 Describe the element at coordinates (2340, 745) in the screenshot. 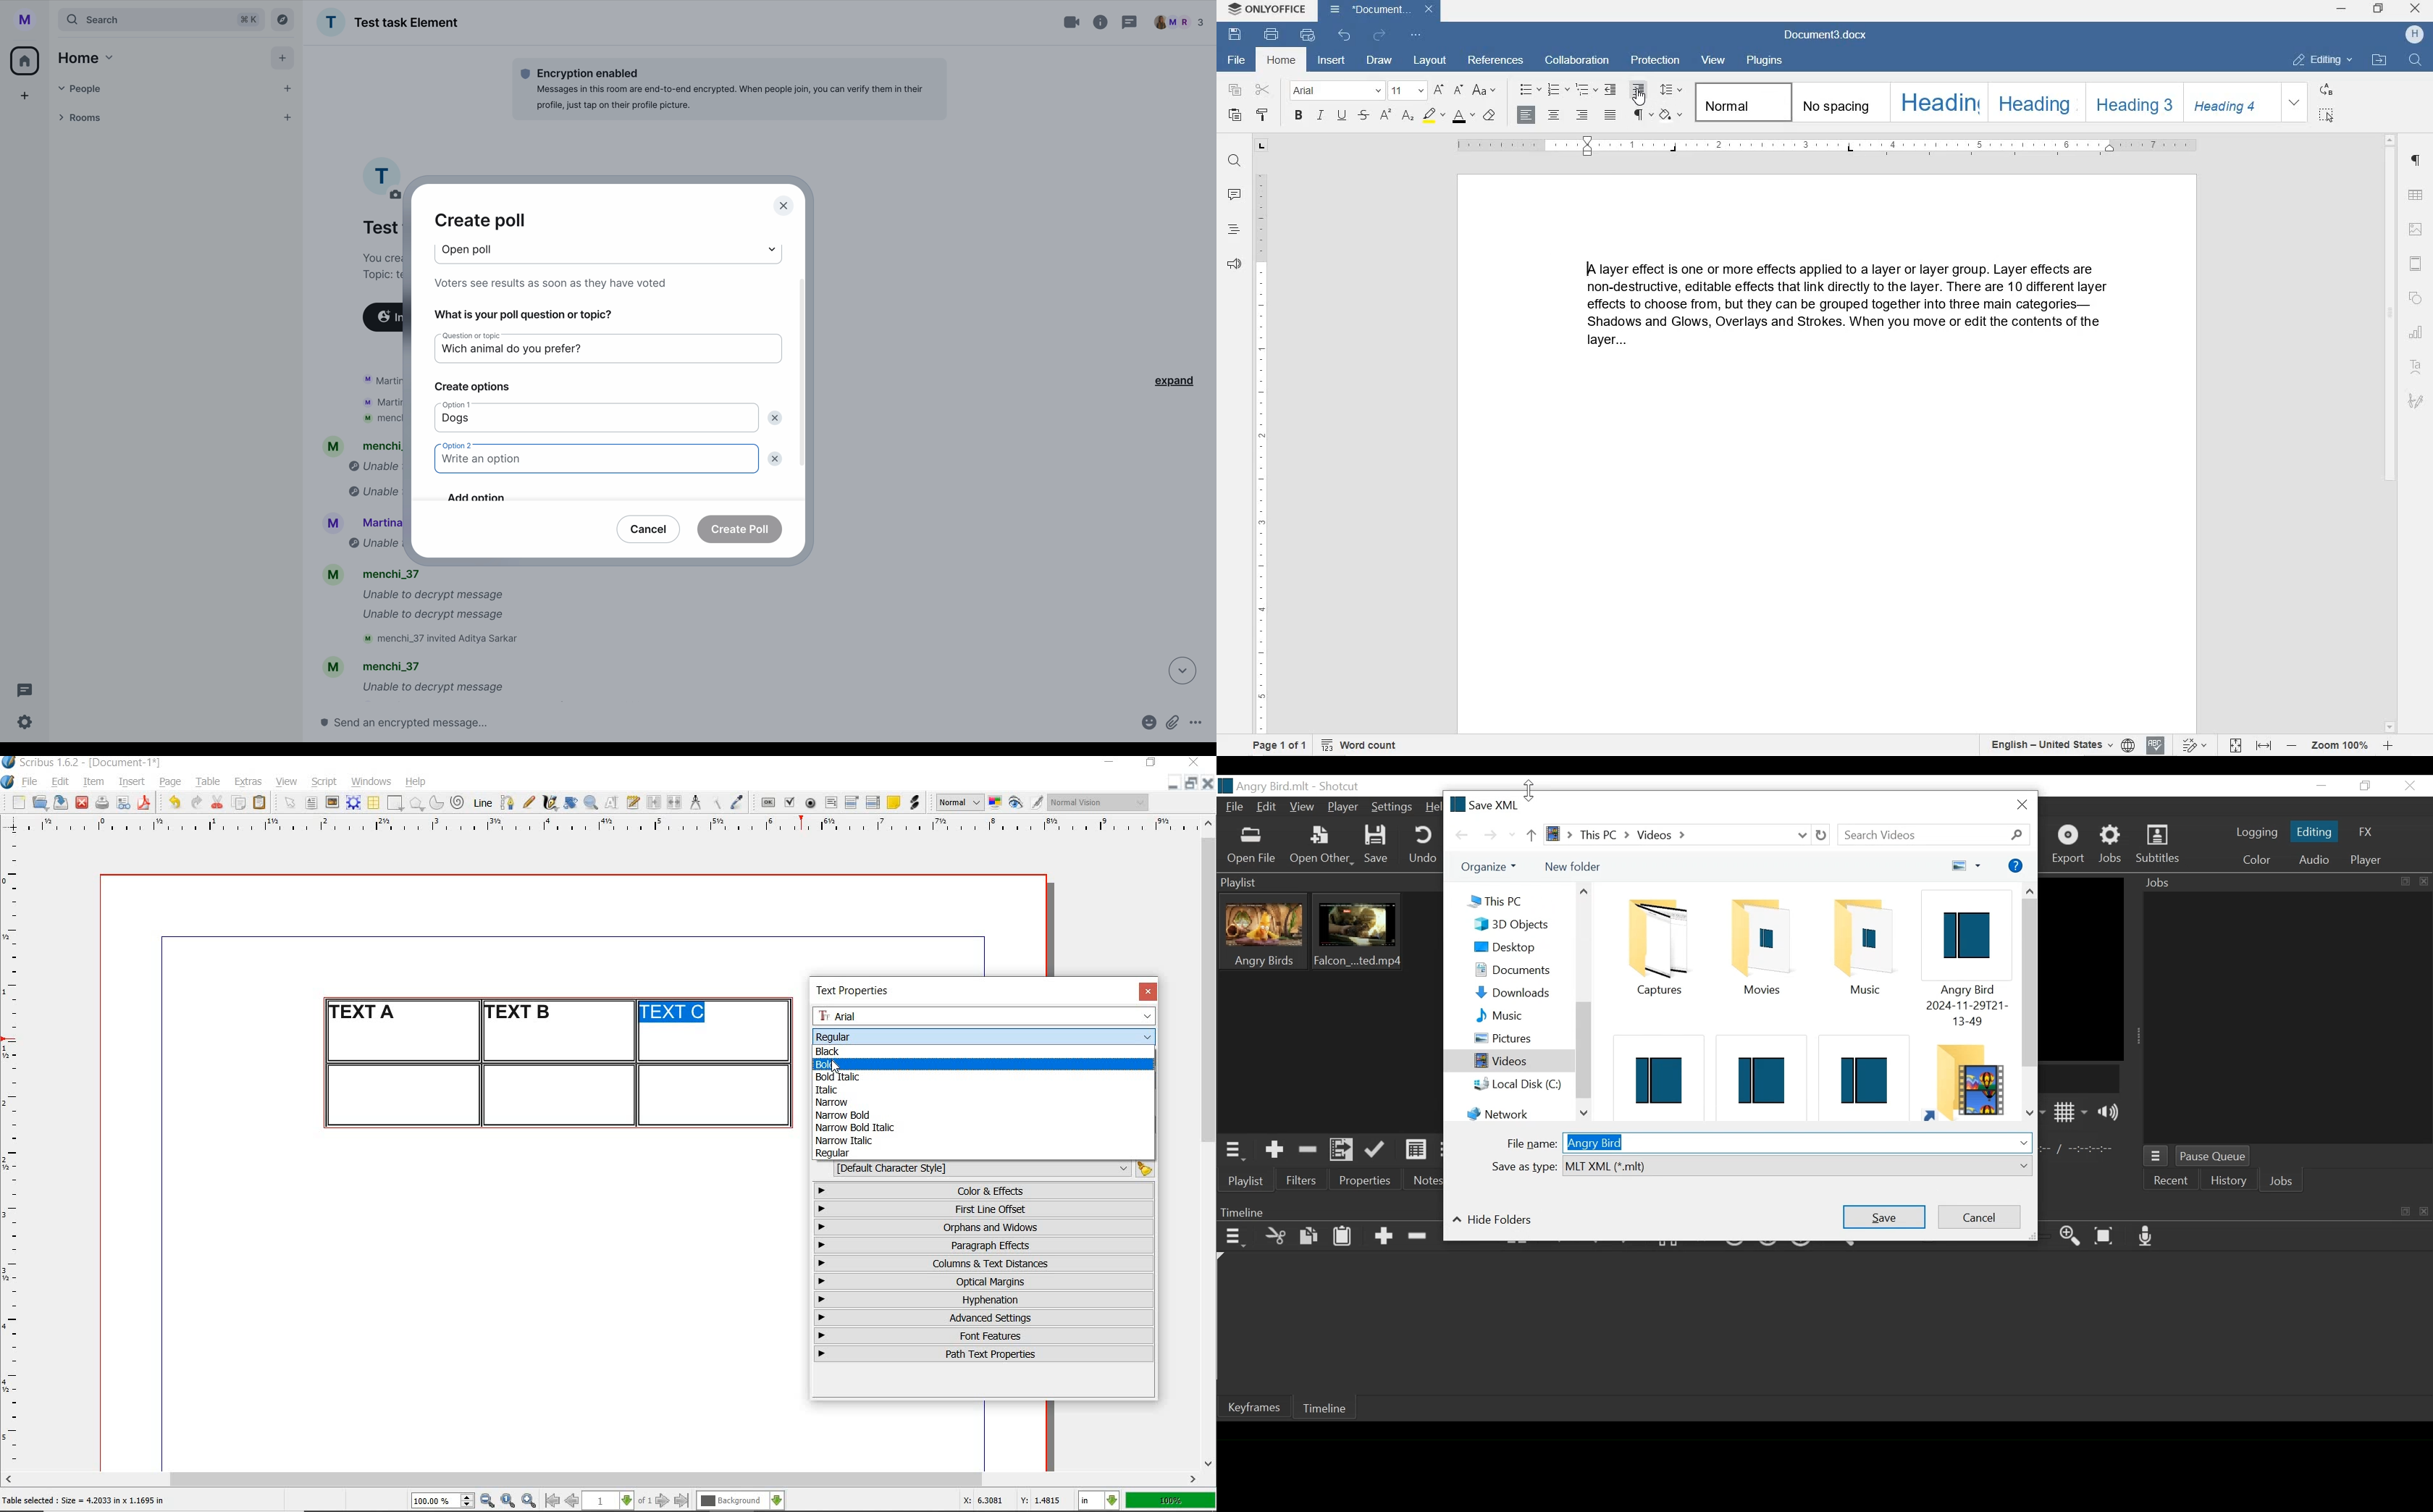

I see `ZOOM IN OR OUT` at that location.